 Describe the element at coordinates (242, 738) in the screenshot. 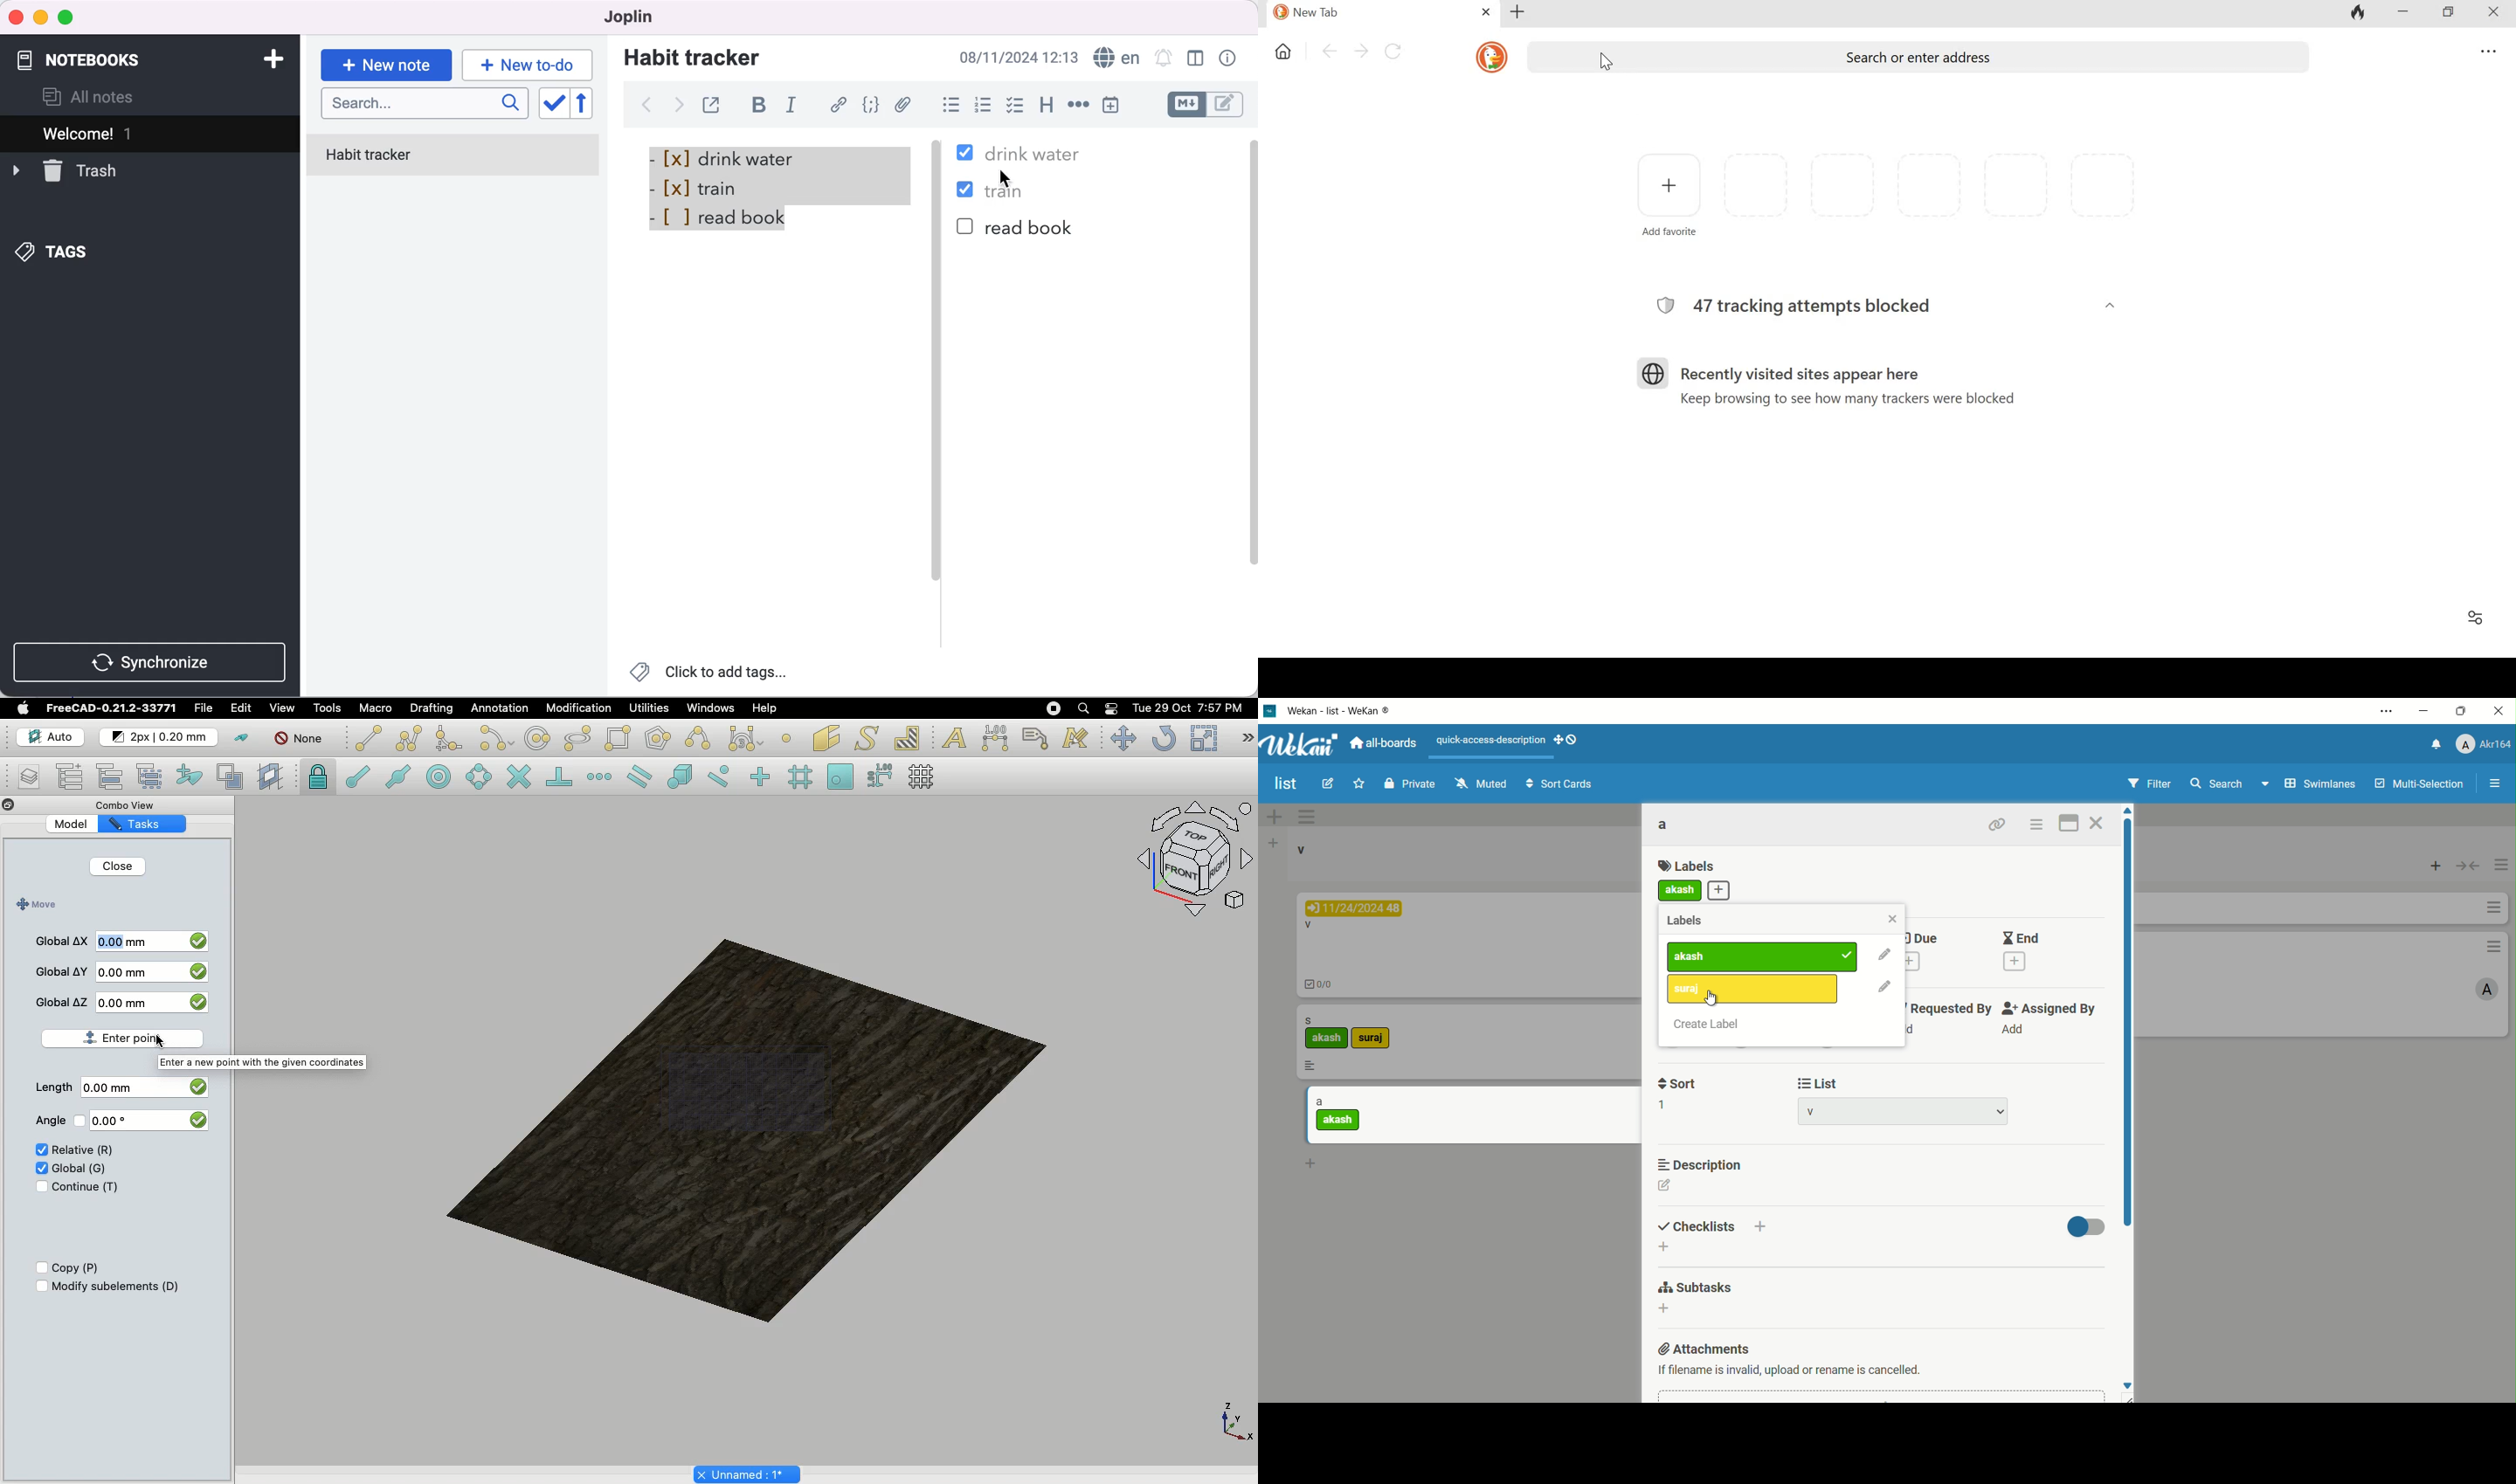

I see `Toggle construction mode` at that location.